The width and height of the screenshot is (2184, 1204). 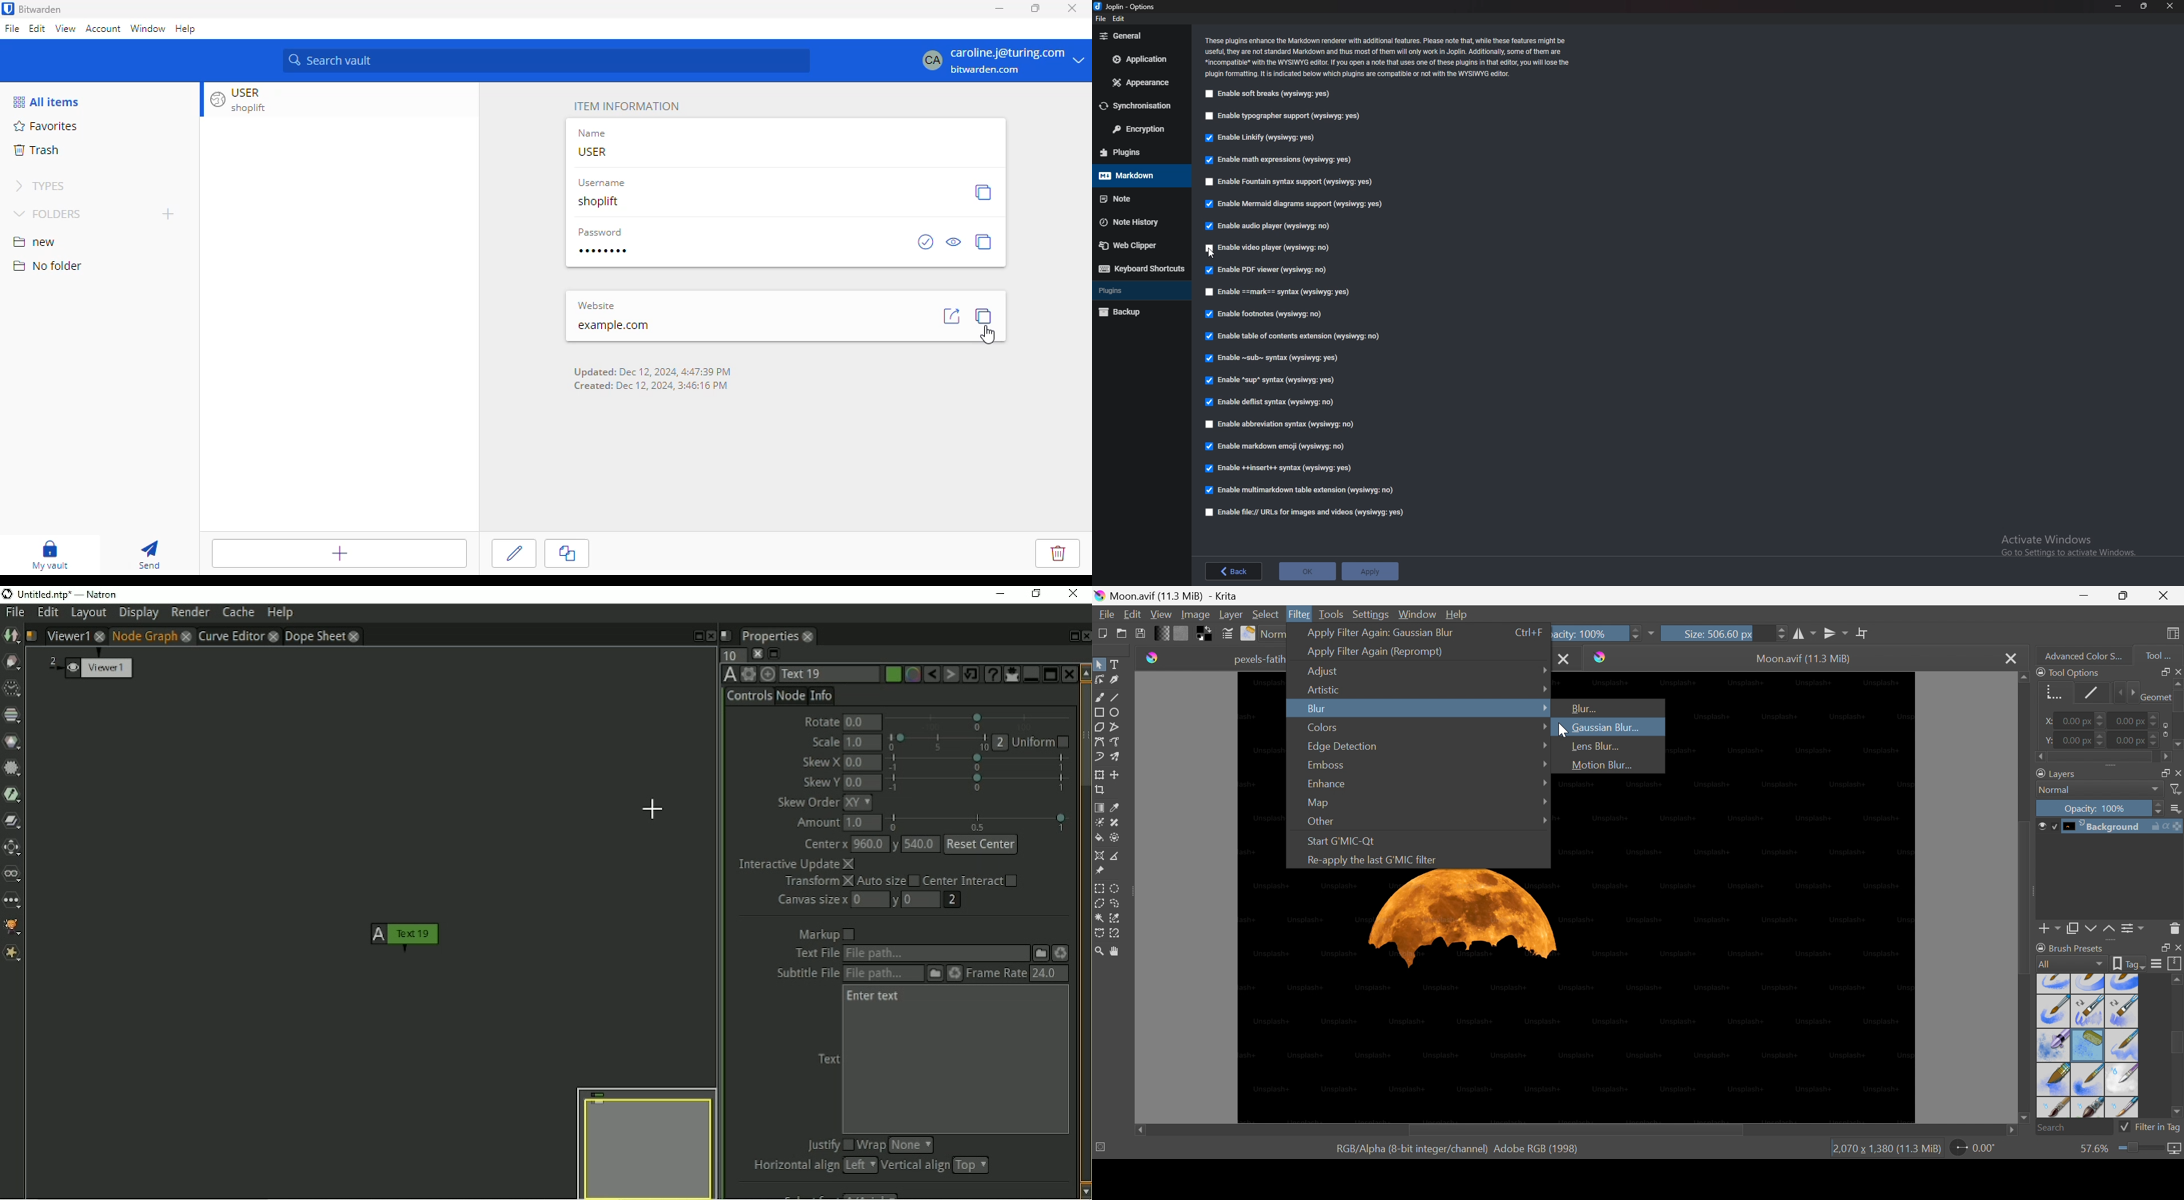 I want to click on Drop Down, so click(x=1546, y=668).